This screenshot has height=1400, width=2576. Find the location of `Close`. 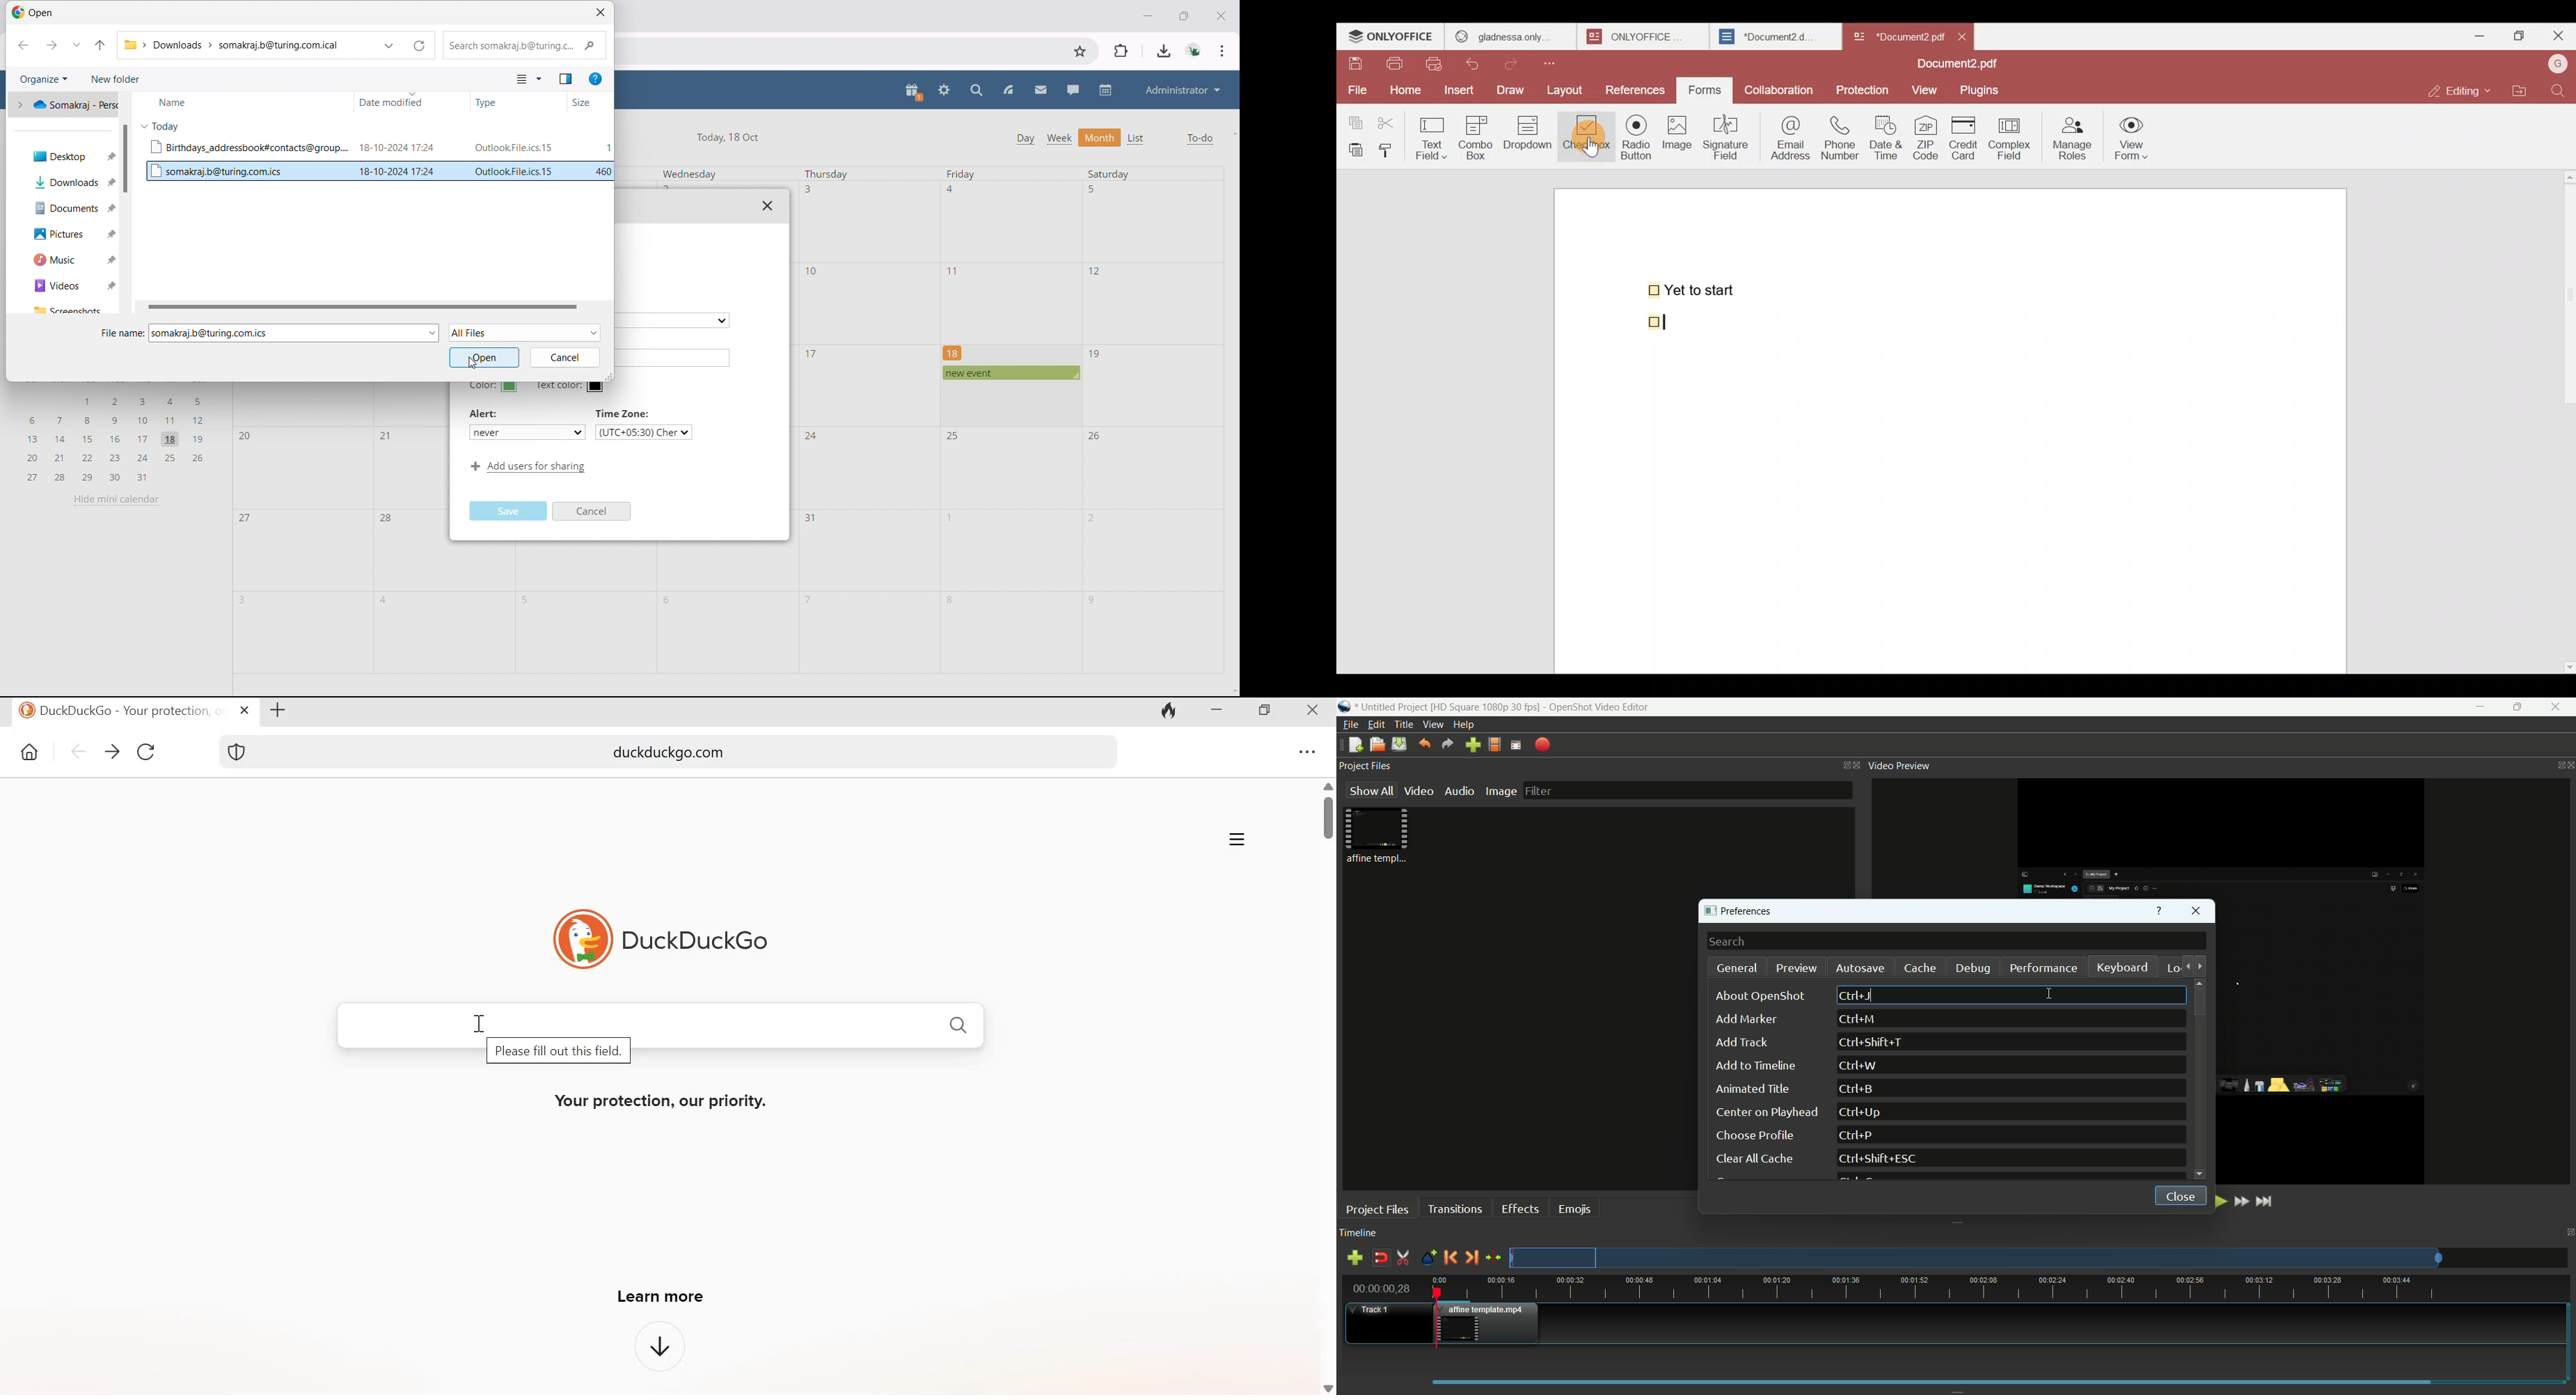

Close is located at coordinates (2558, 38).